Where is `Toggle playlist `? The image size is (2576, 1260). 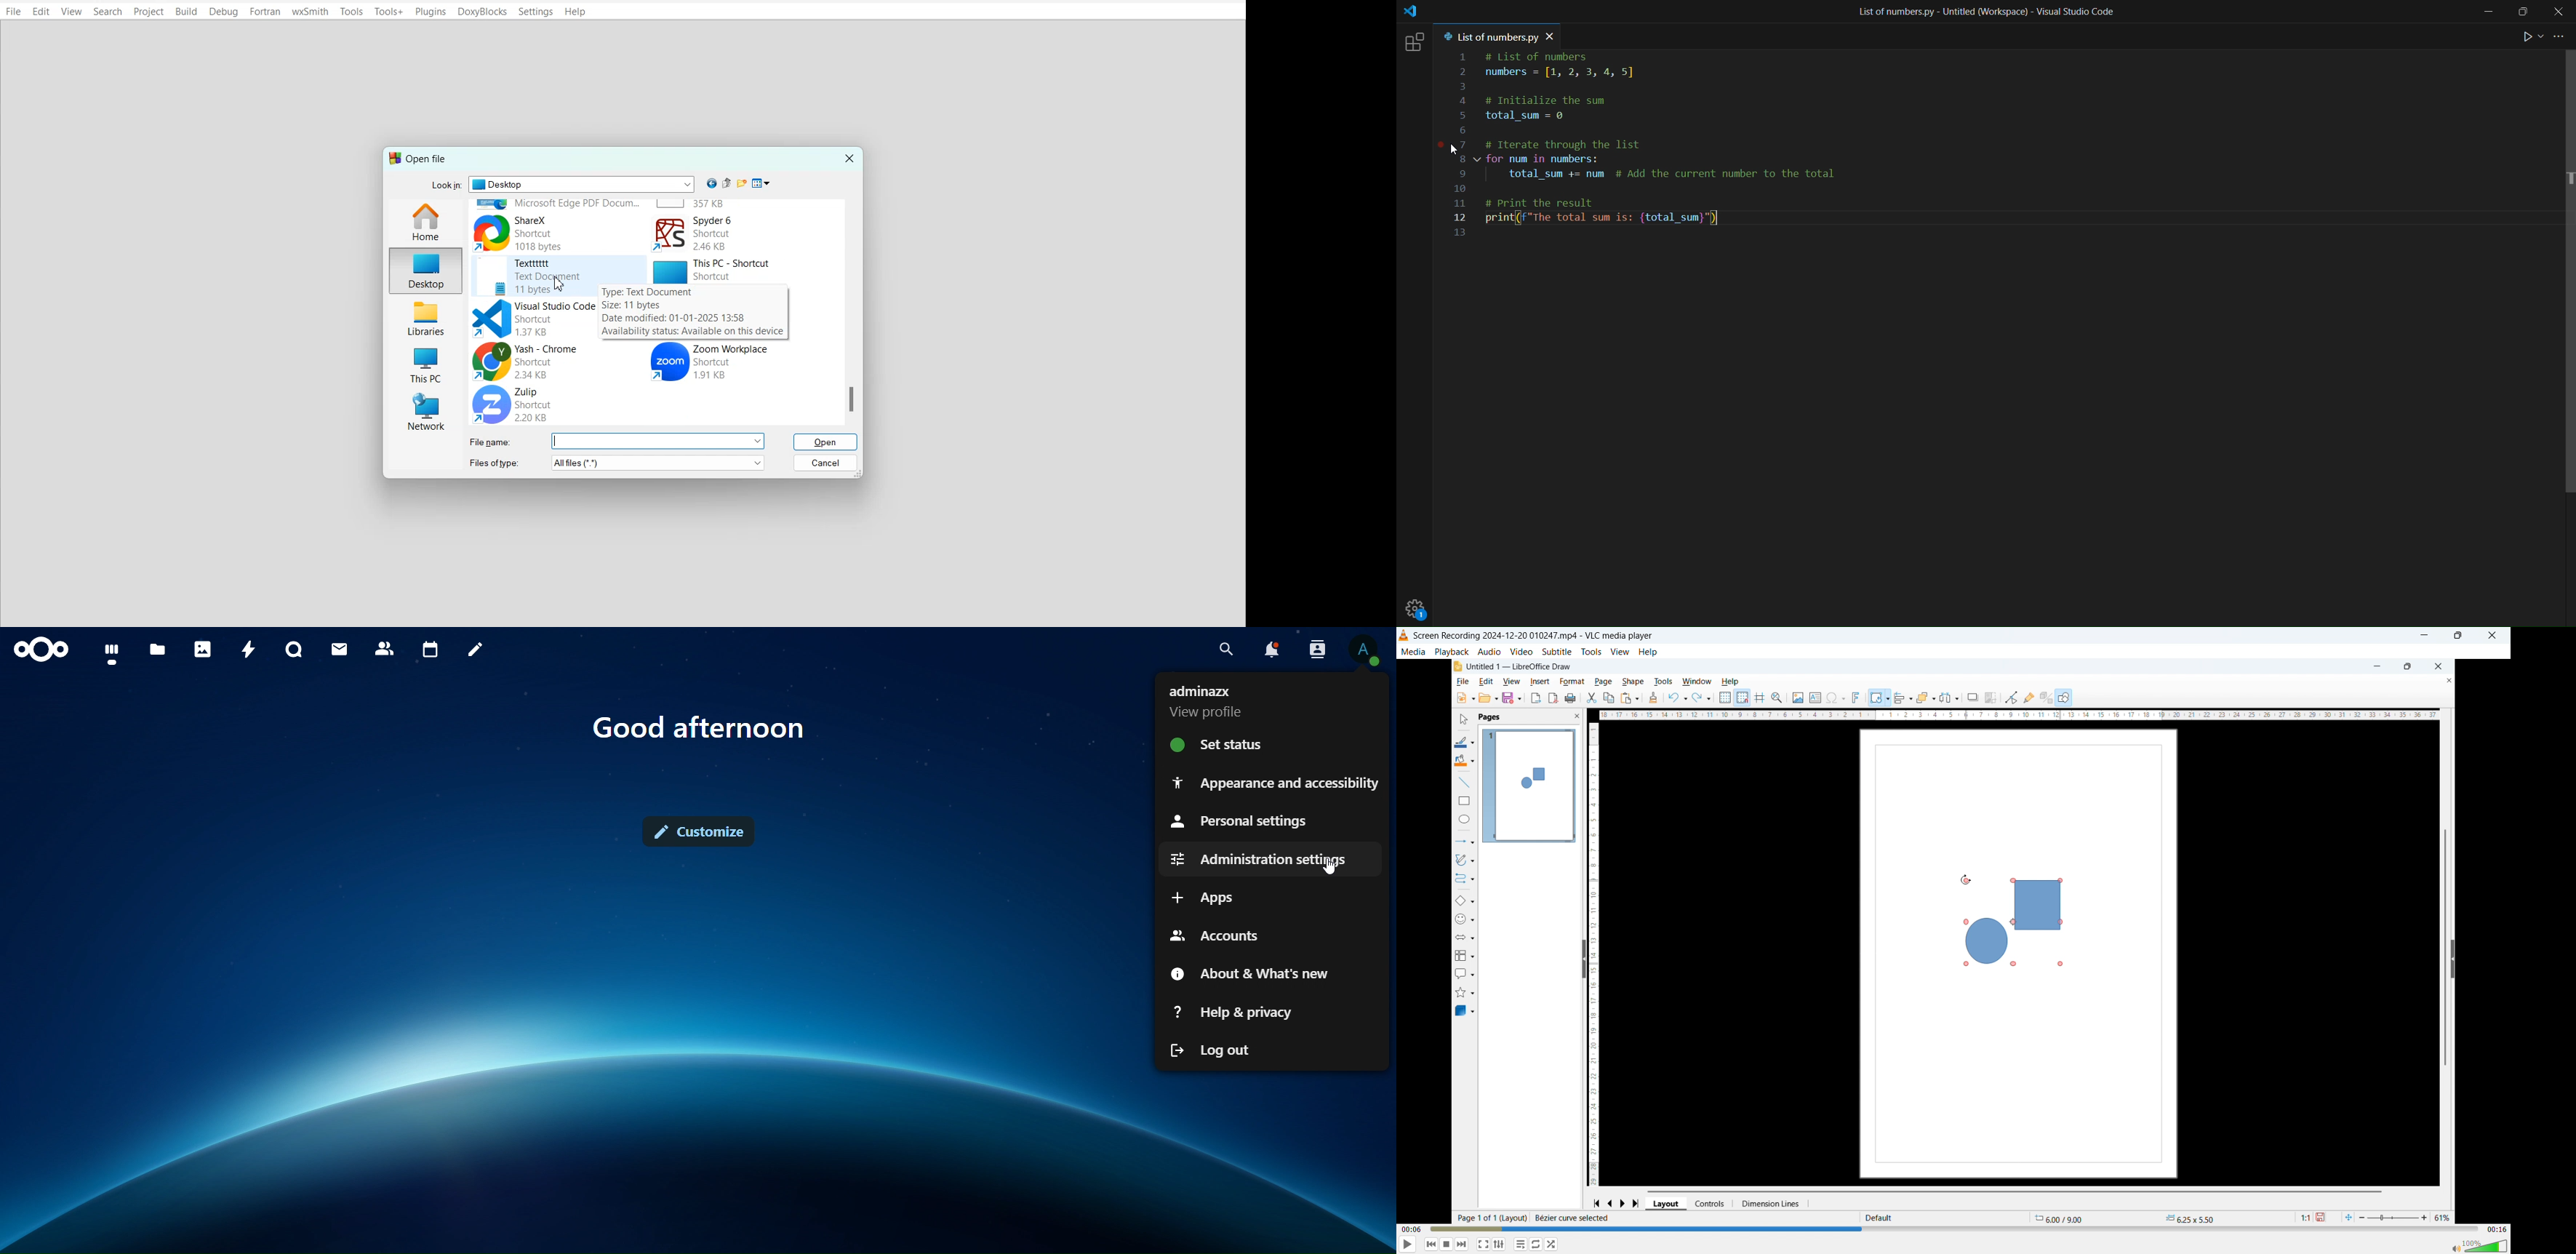 Toggle playlist  is located at coordinates (1499, 1244).